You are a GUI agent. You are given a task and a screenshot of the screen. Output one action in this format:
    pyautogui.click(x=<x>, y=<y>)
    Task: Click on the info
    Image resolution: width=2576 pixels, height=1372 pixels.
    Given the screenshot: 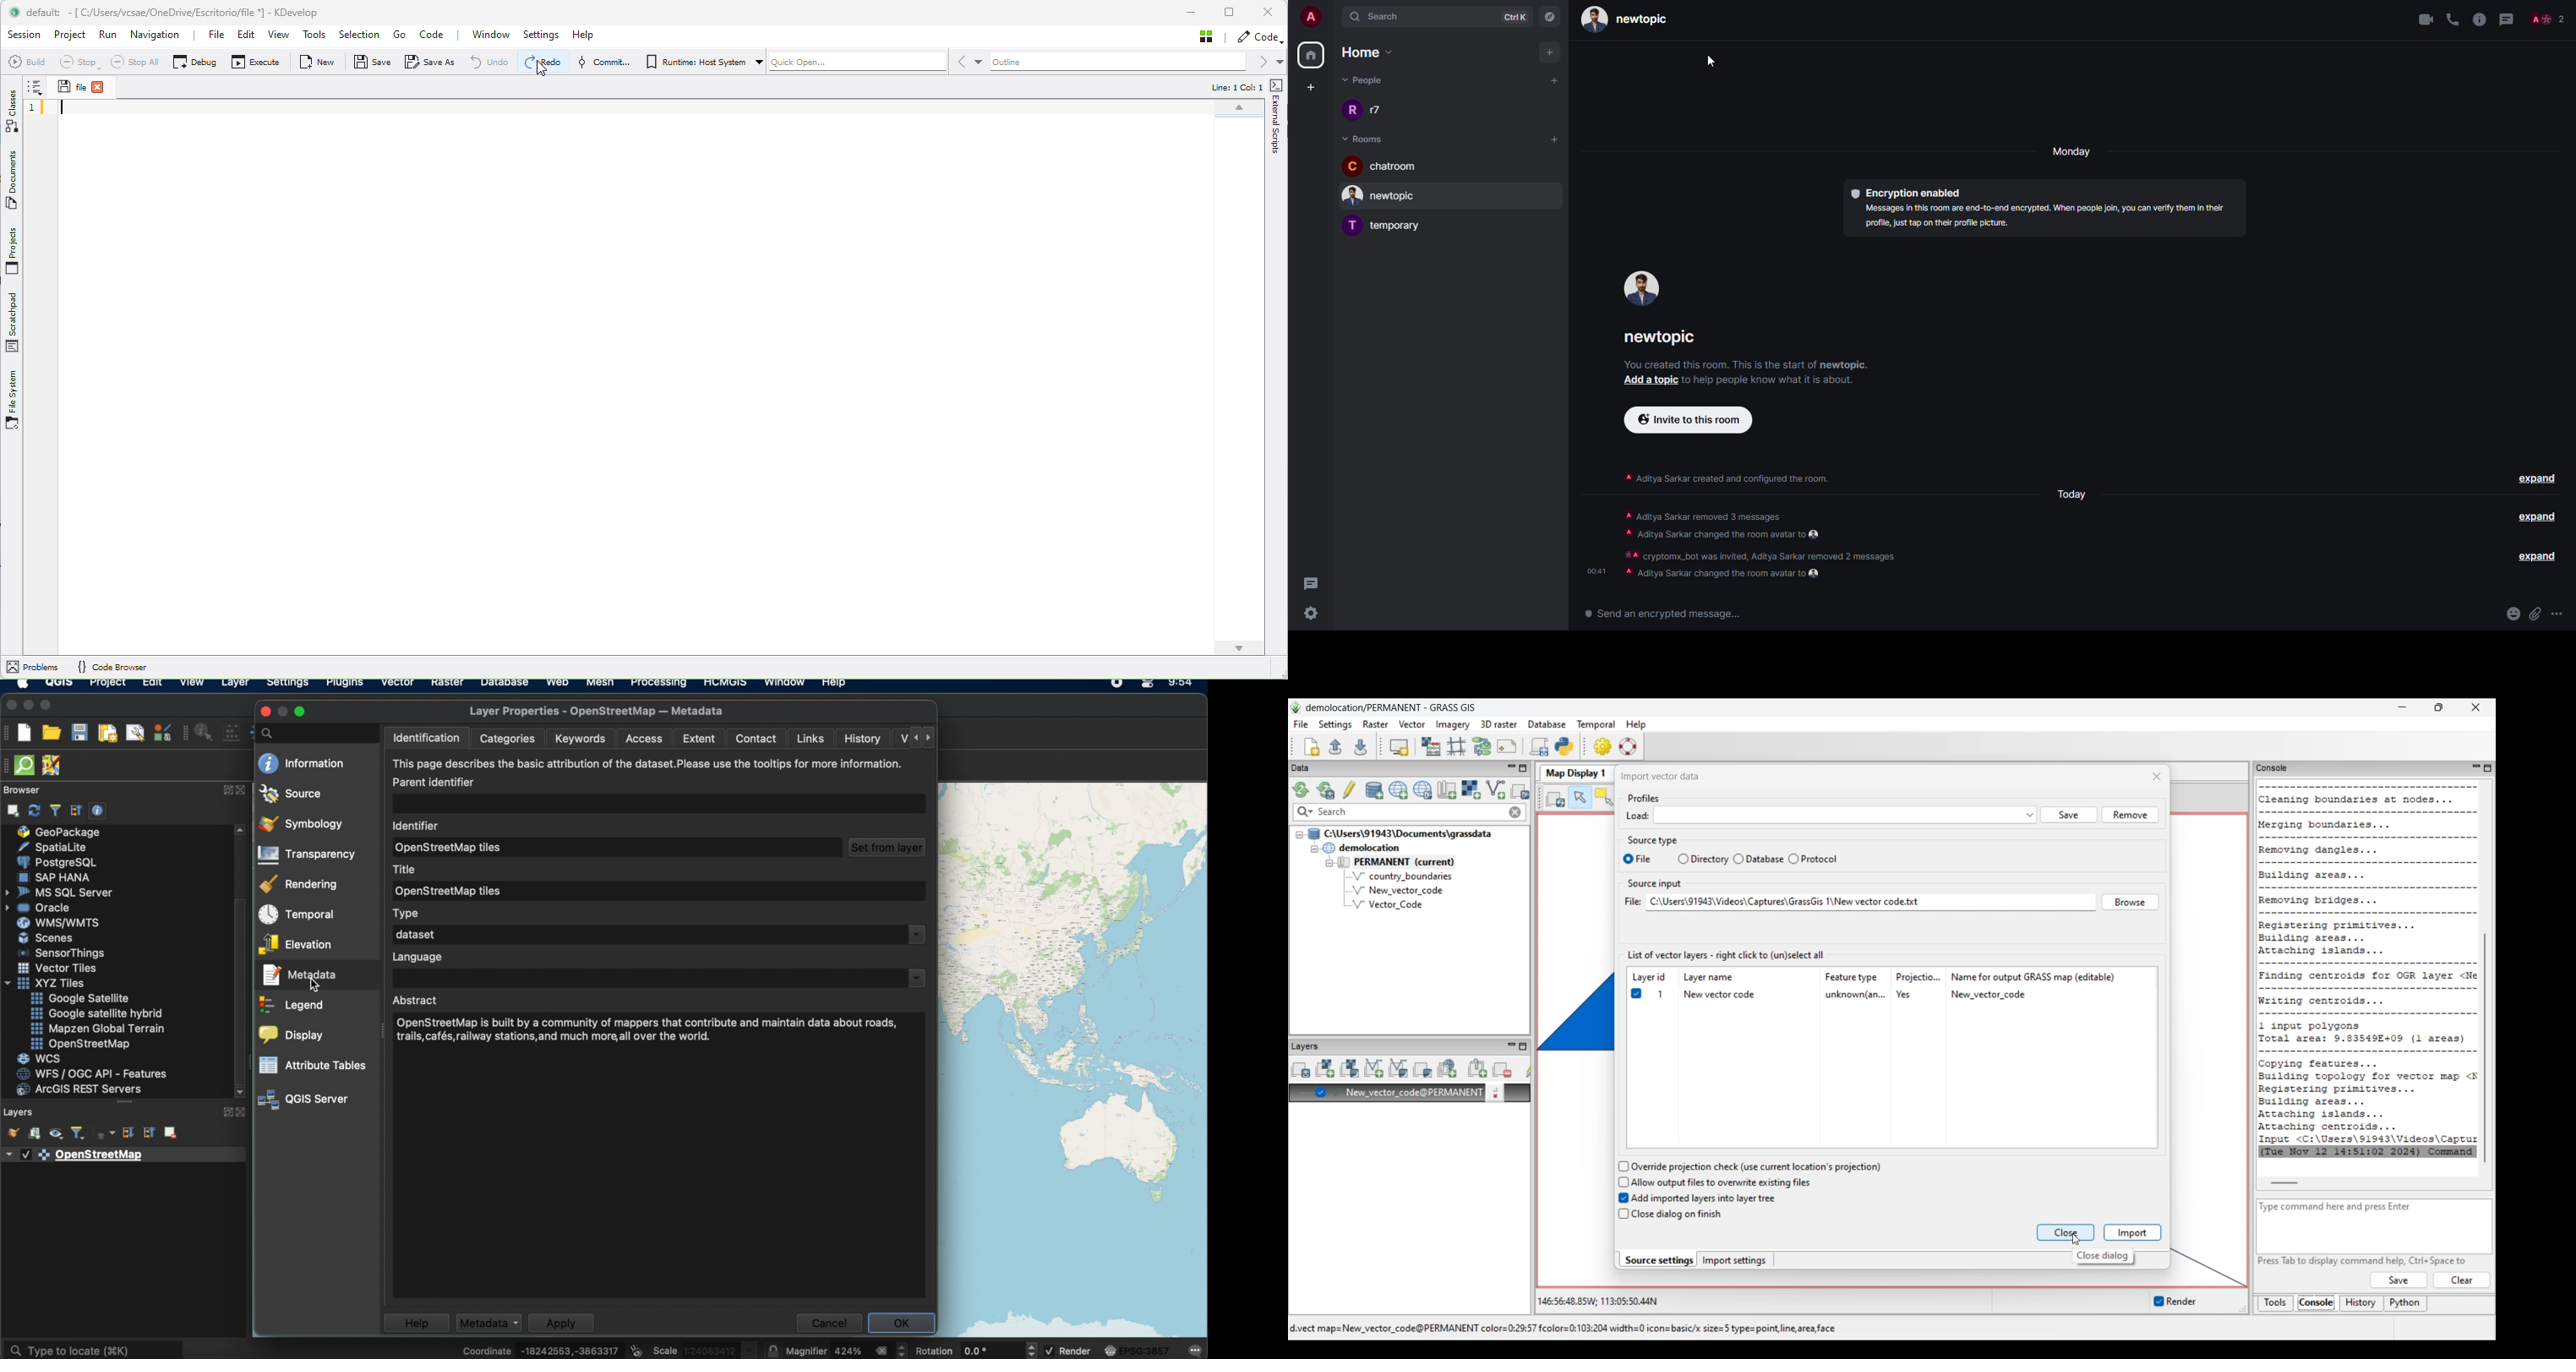 What is the action you would take?
    pyautogui.click(x=1745, y=363)
    